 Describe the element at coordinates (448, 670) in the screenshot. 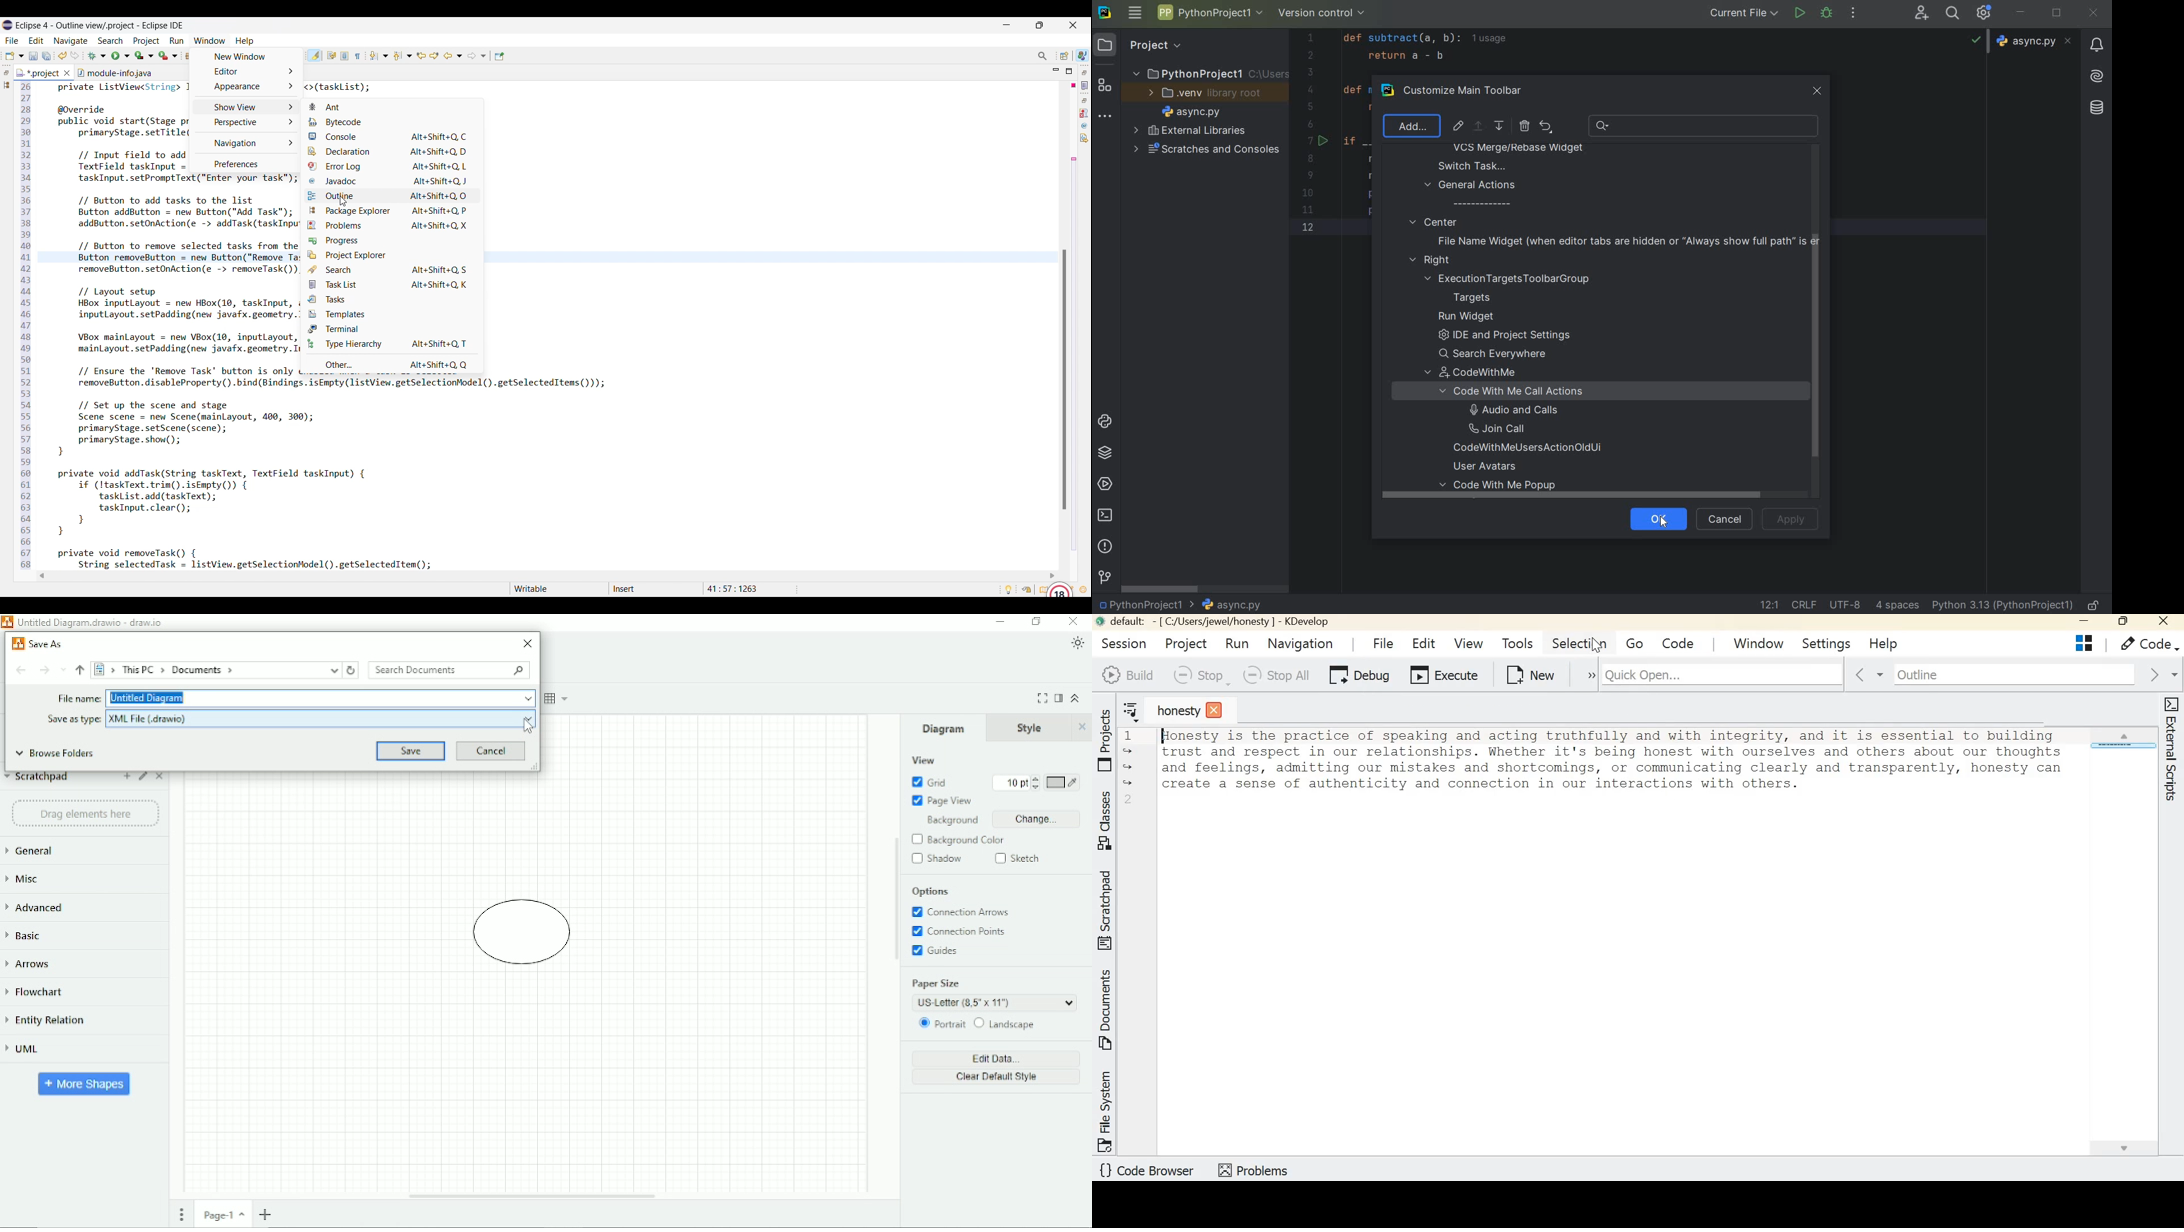

I see `Search Documents` at that location.